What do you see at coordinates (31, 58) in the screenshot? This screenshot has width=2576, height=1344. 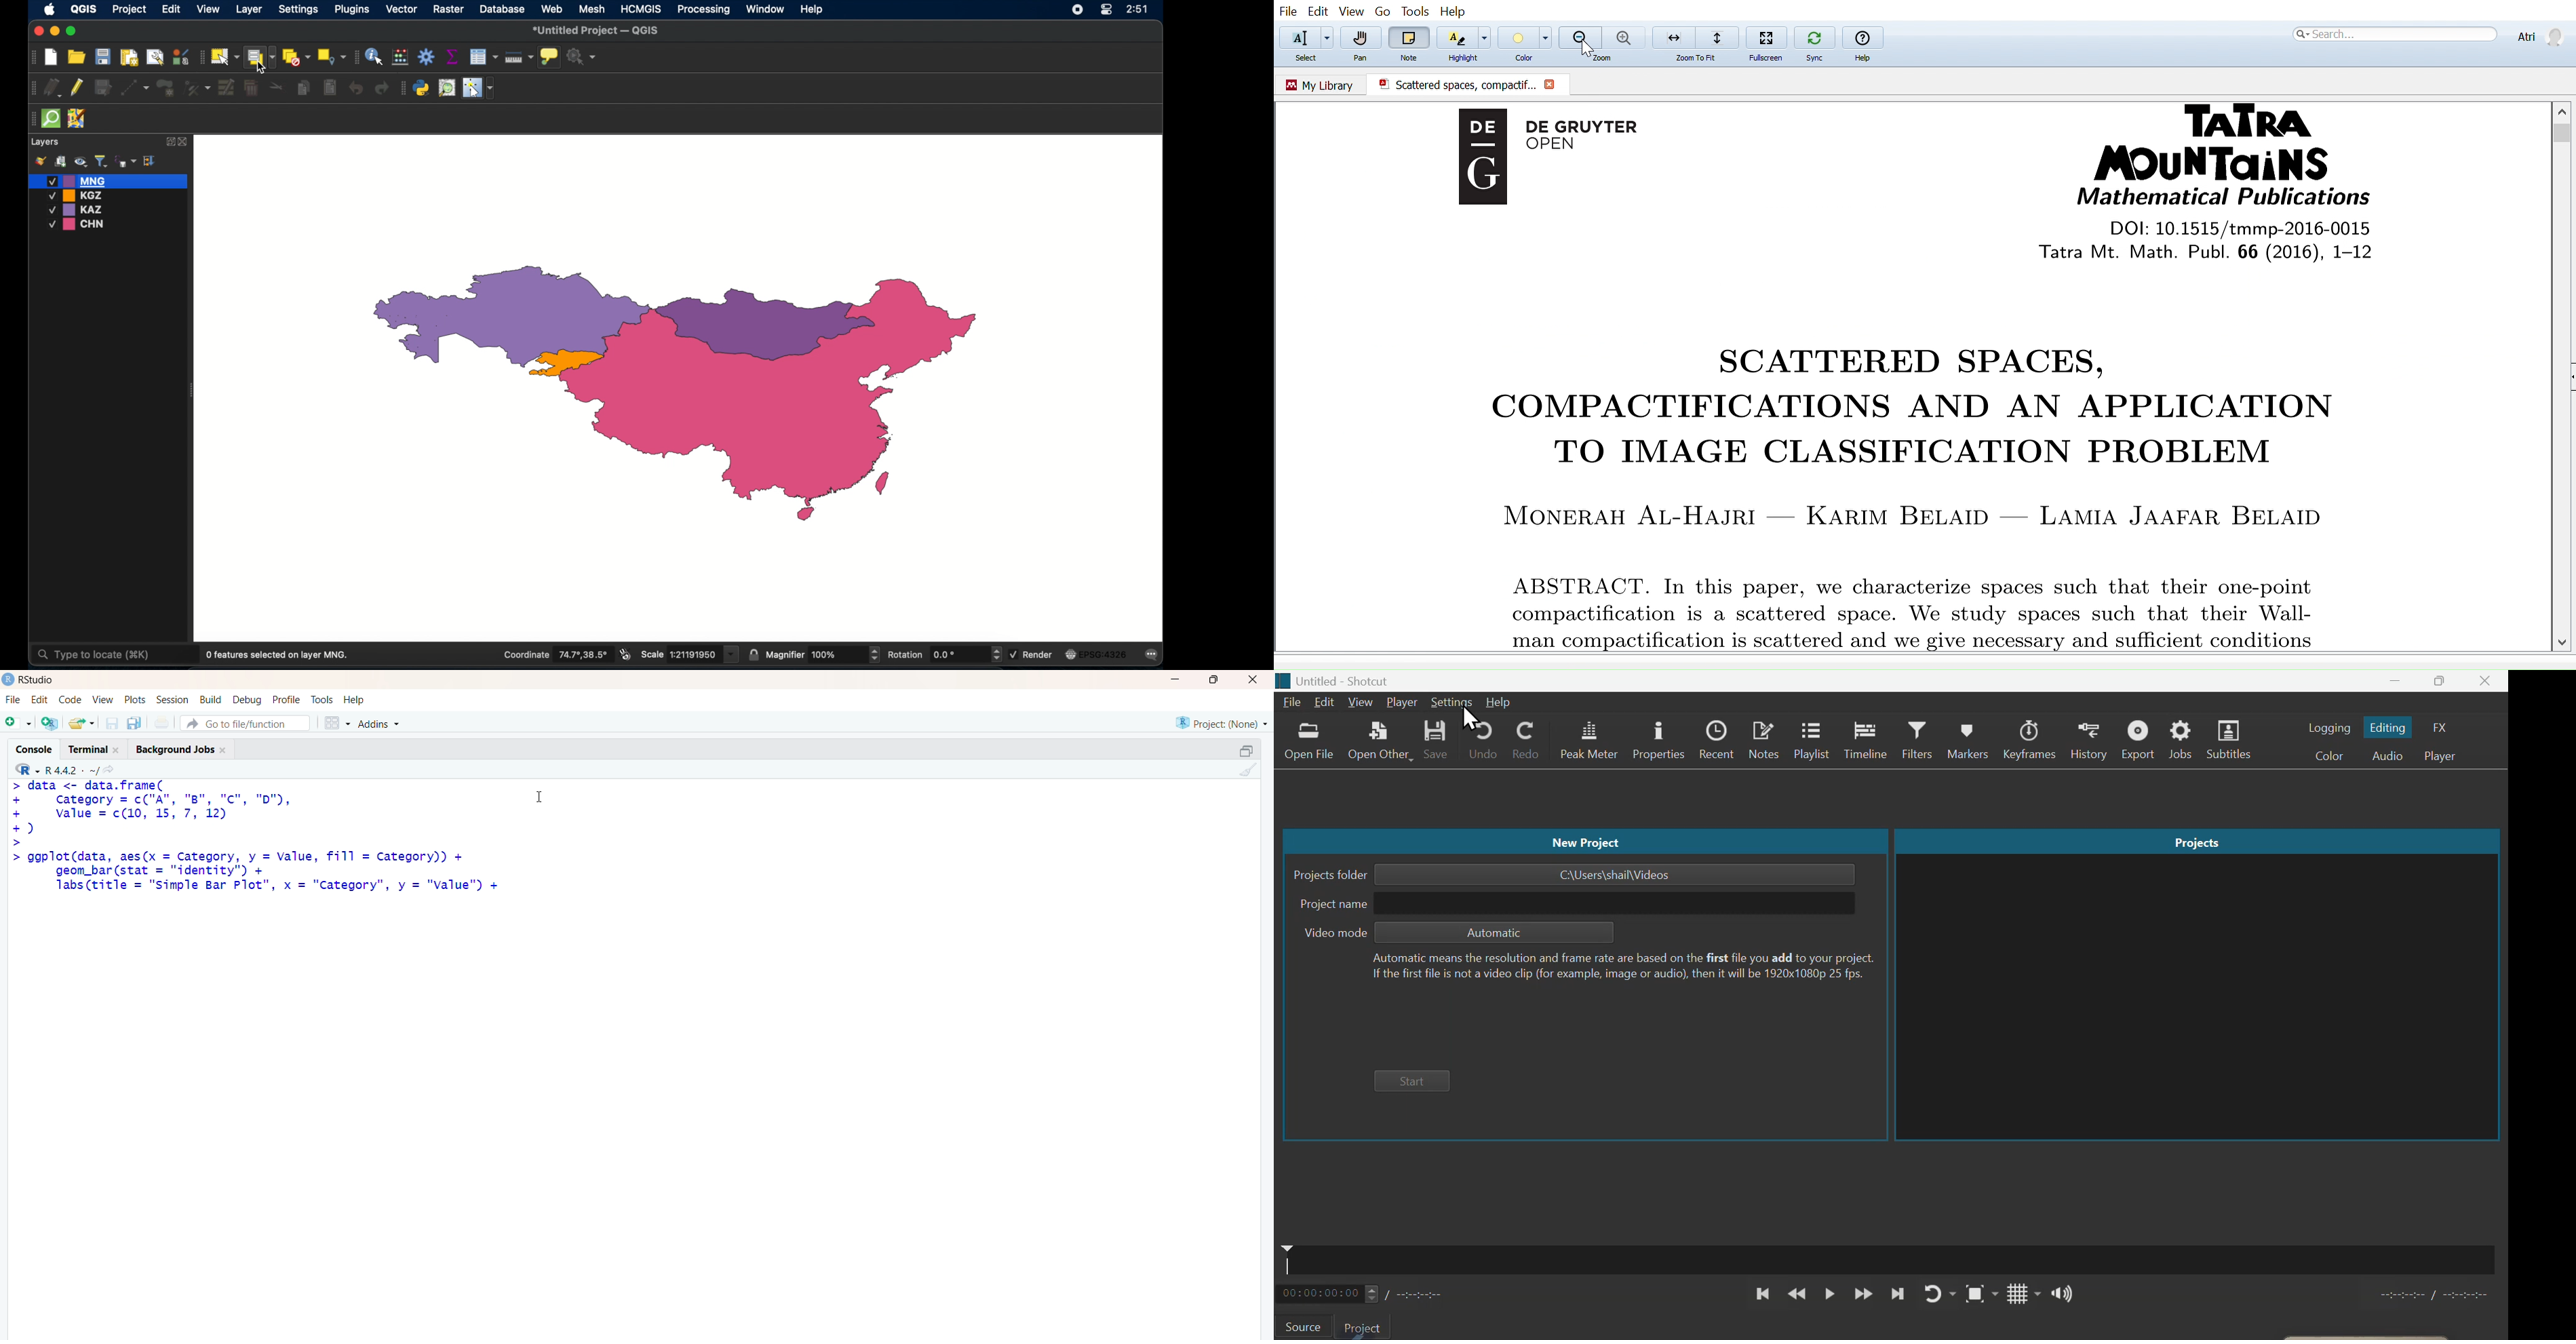 I see `project toolbar` at bounding box center [31, 58].